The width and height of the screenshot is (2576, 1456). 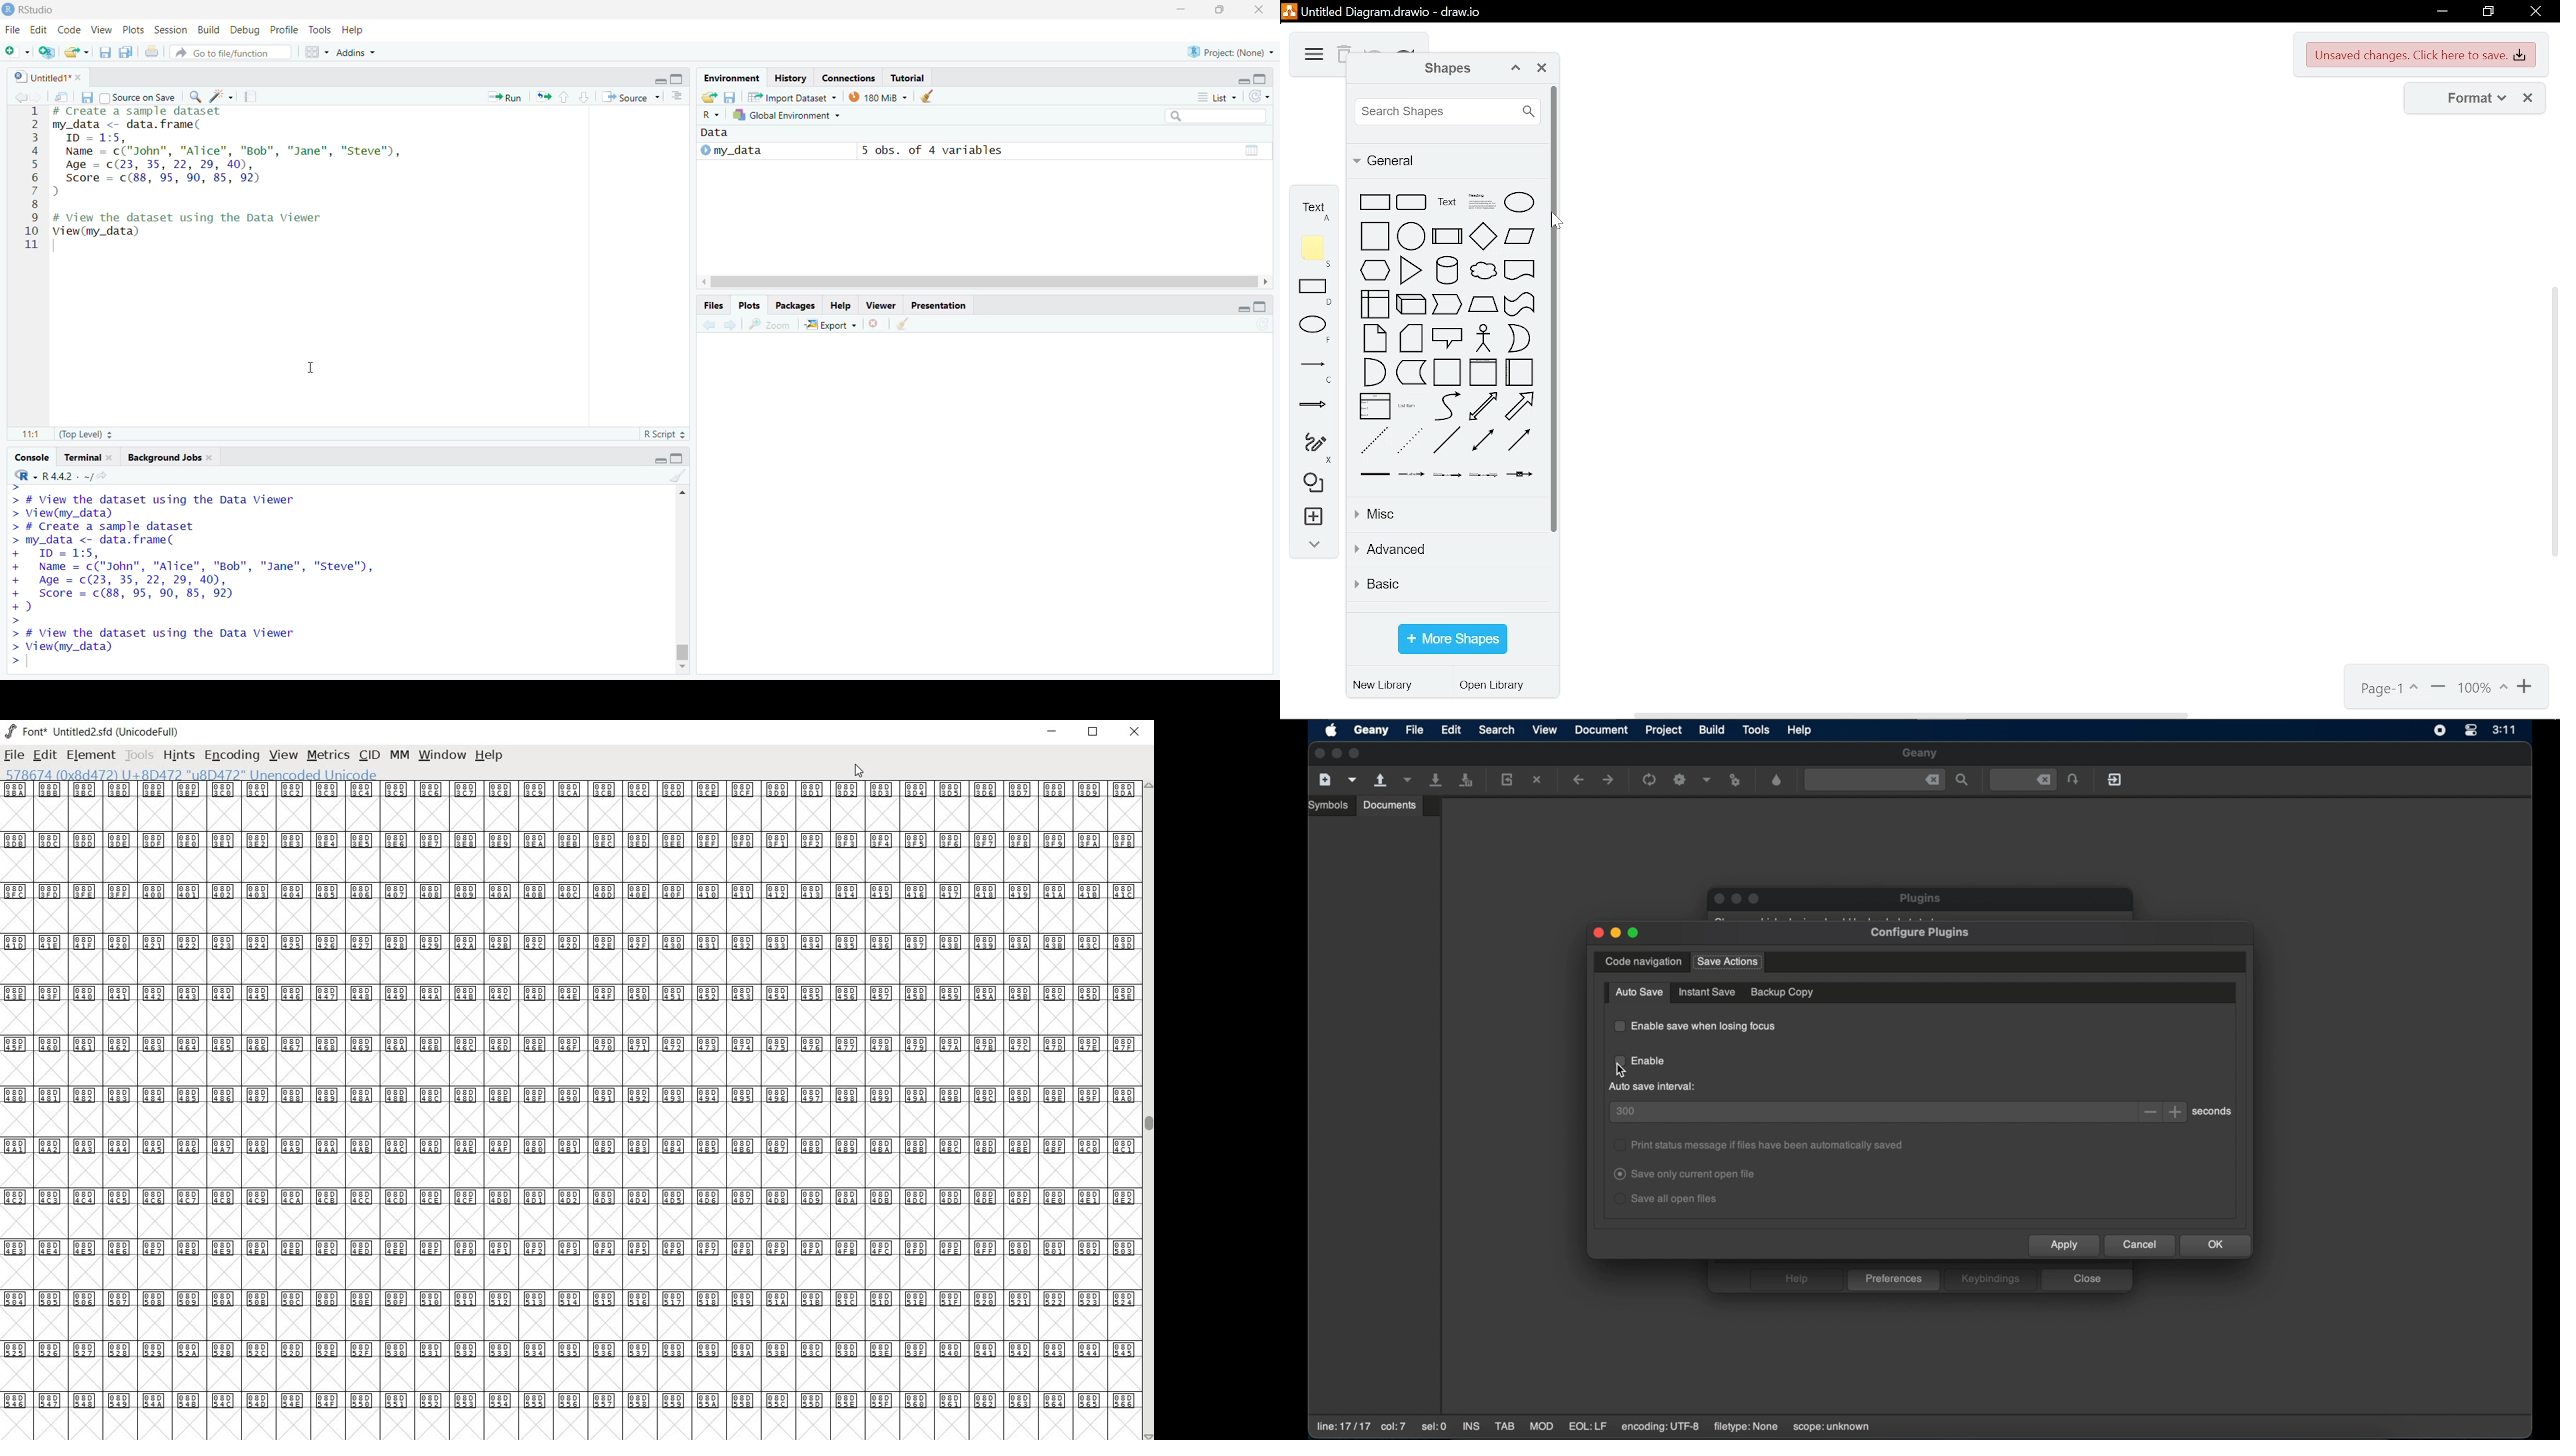 I want to click on callout, so click(x=1447, y=338).